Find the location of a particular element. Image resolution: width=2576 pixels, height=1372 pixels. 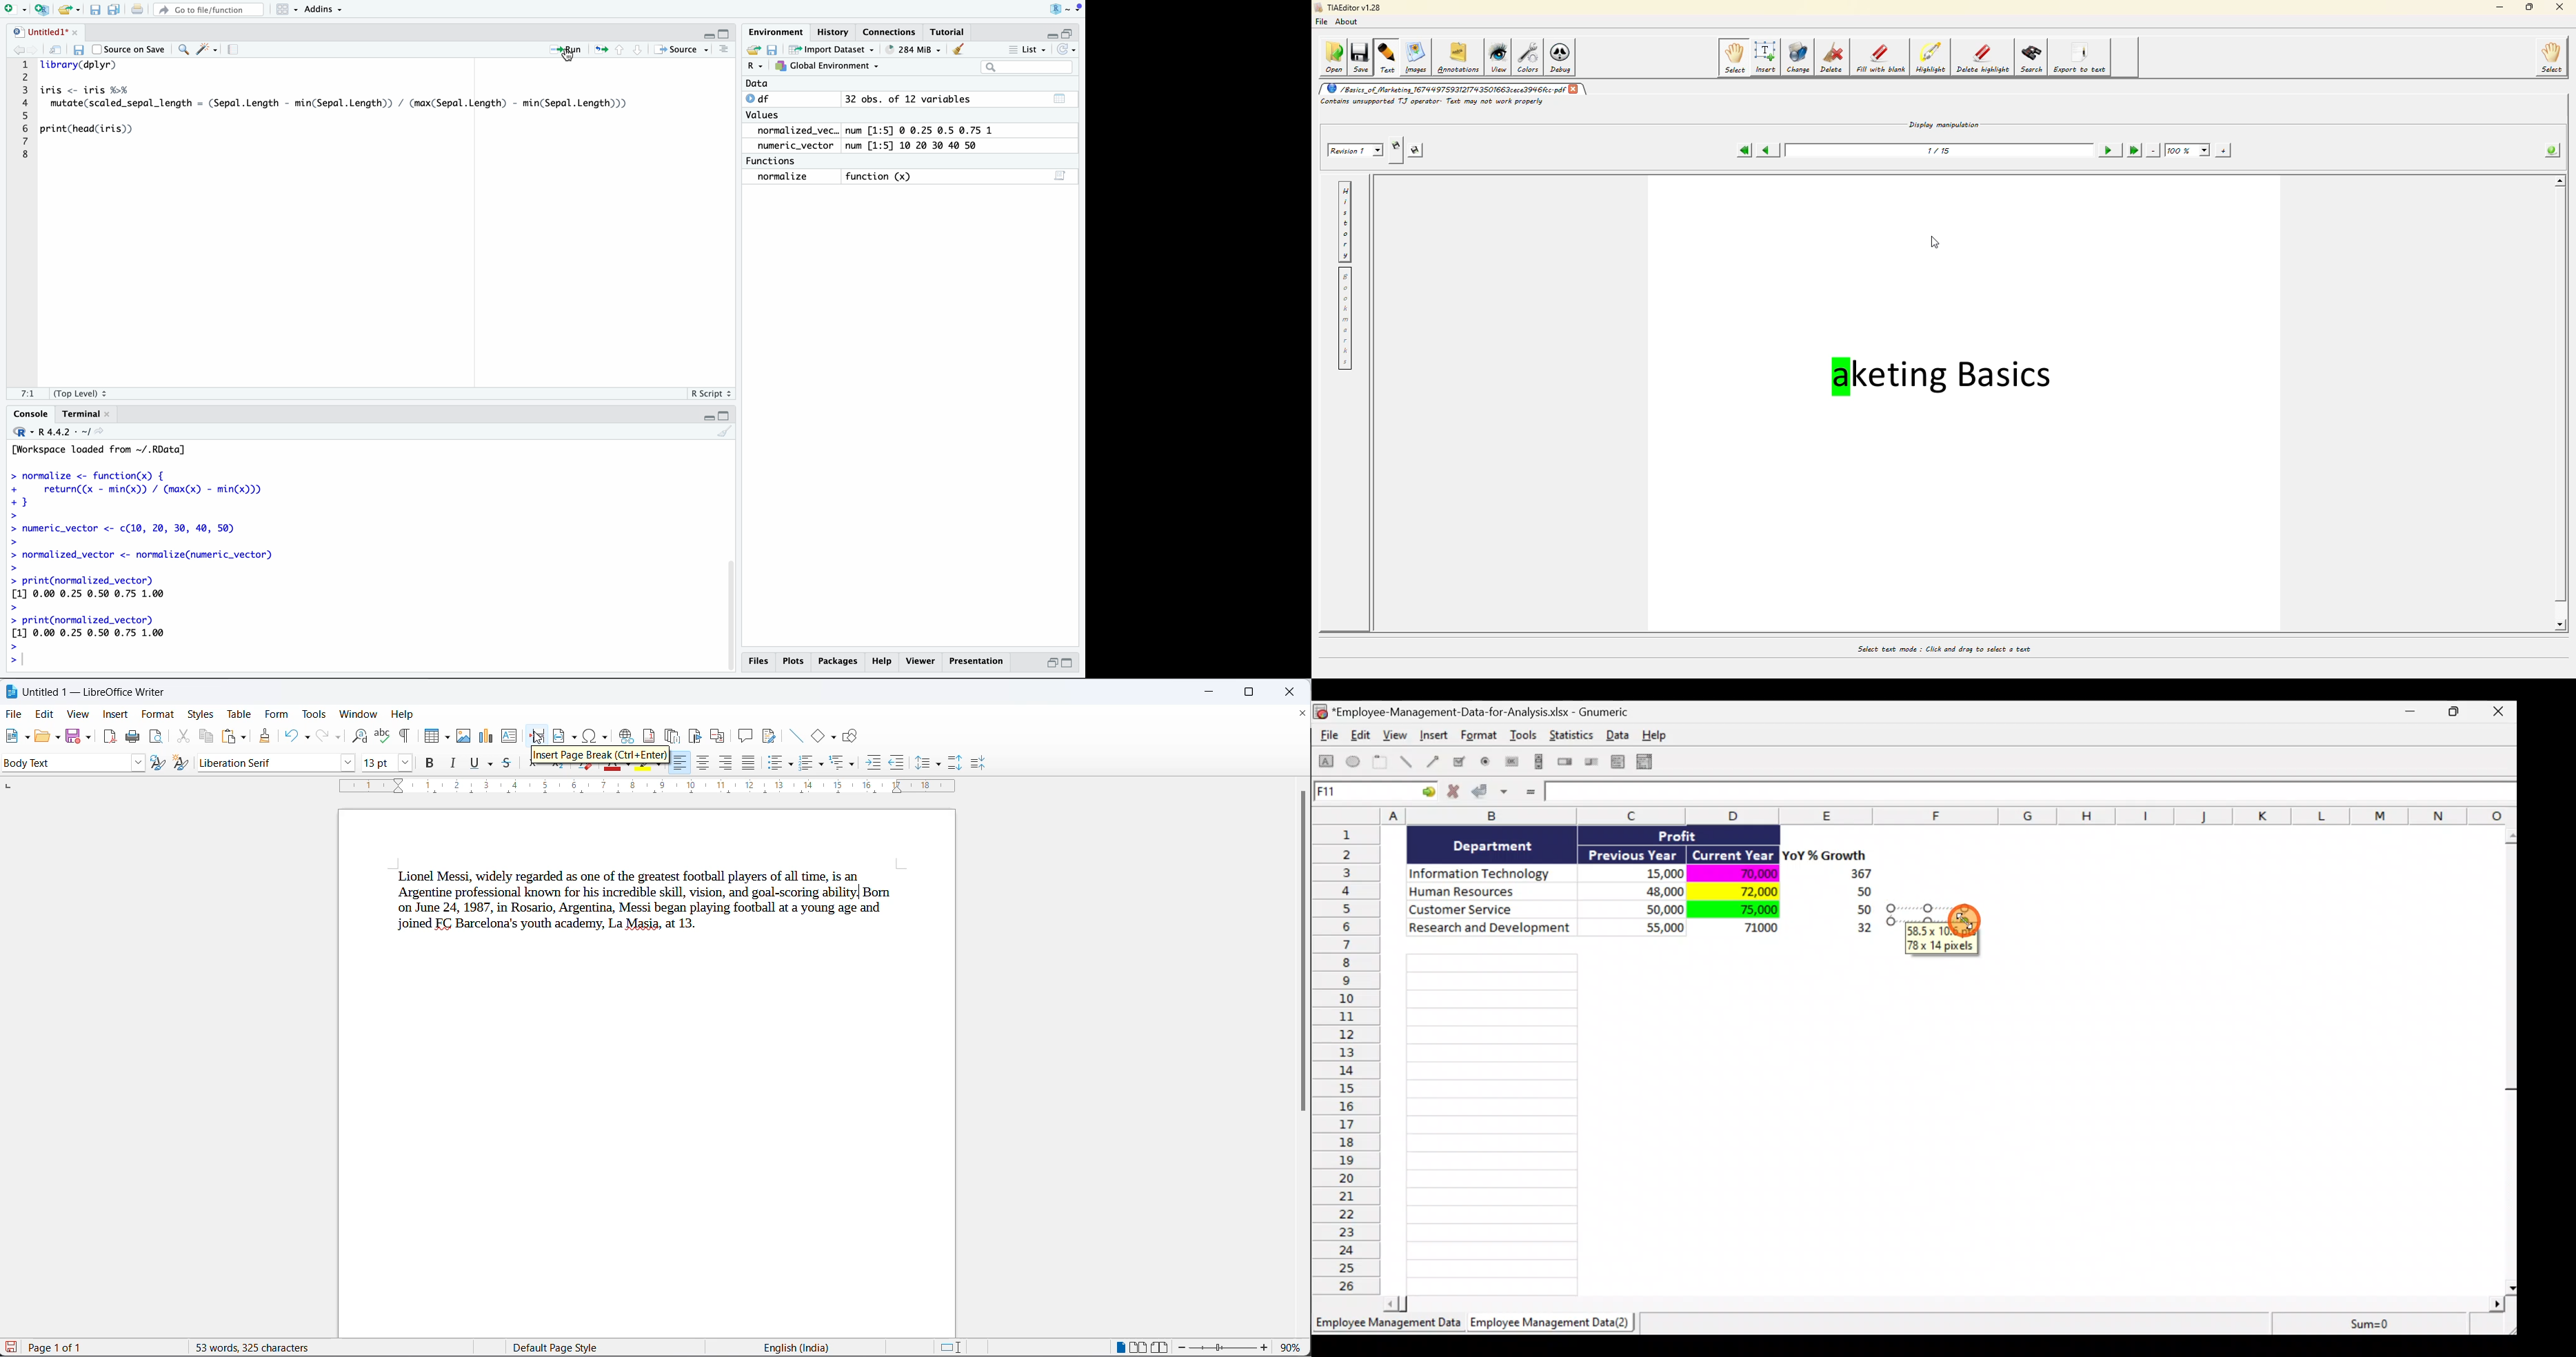

Help is located at coordinates (884, 662).